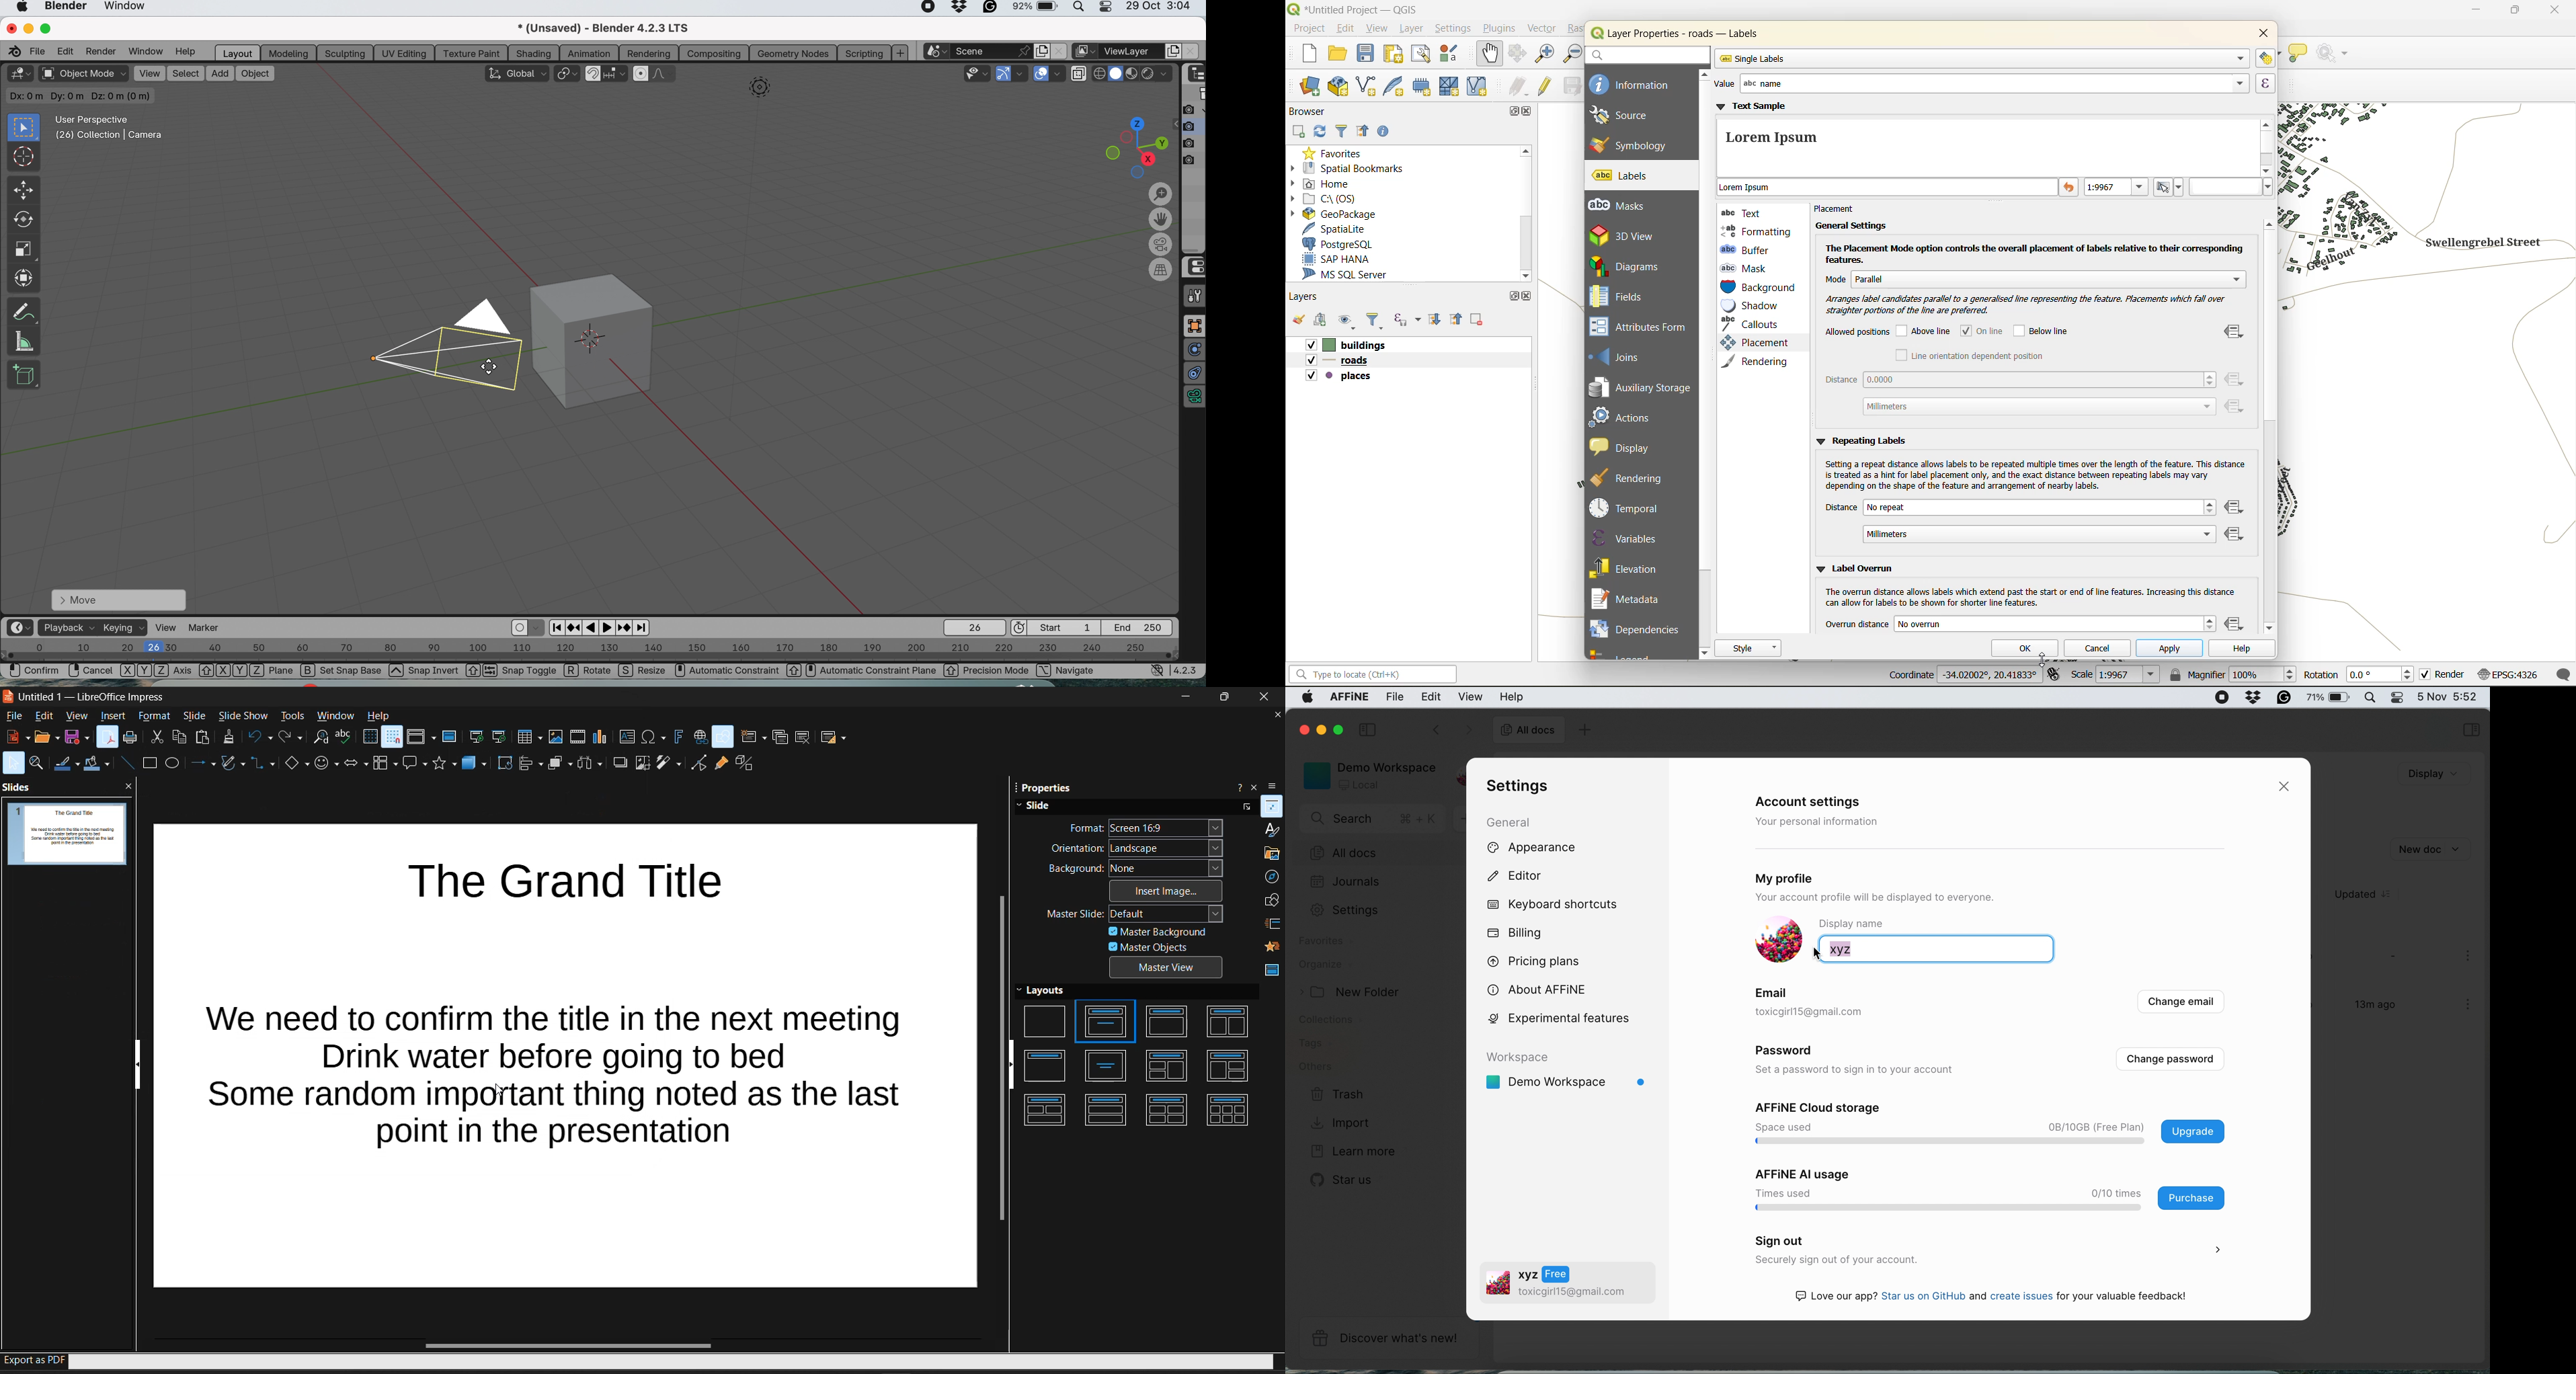  Describe the element at coordinates (405, 52) in the screenshot. I see `uv editing` at that location.